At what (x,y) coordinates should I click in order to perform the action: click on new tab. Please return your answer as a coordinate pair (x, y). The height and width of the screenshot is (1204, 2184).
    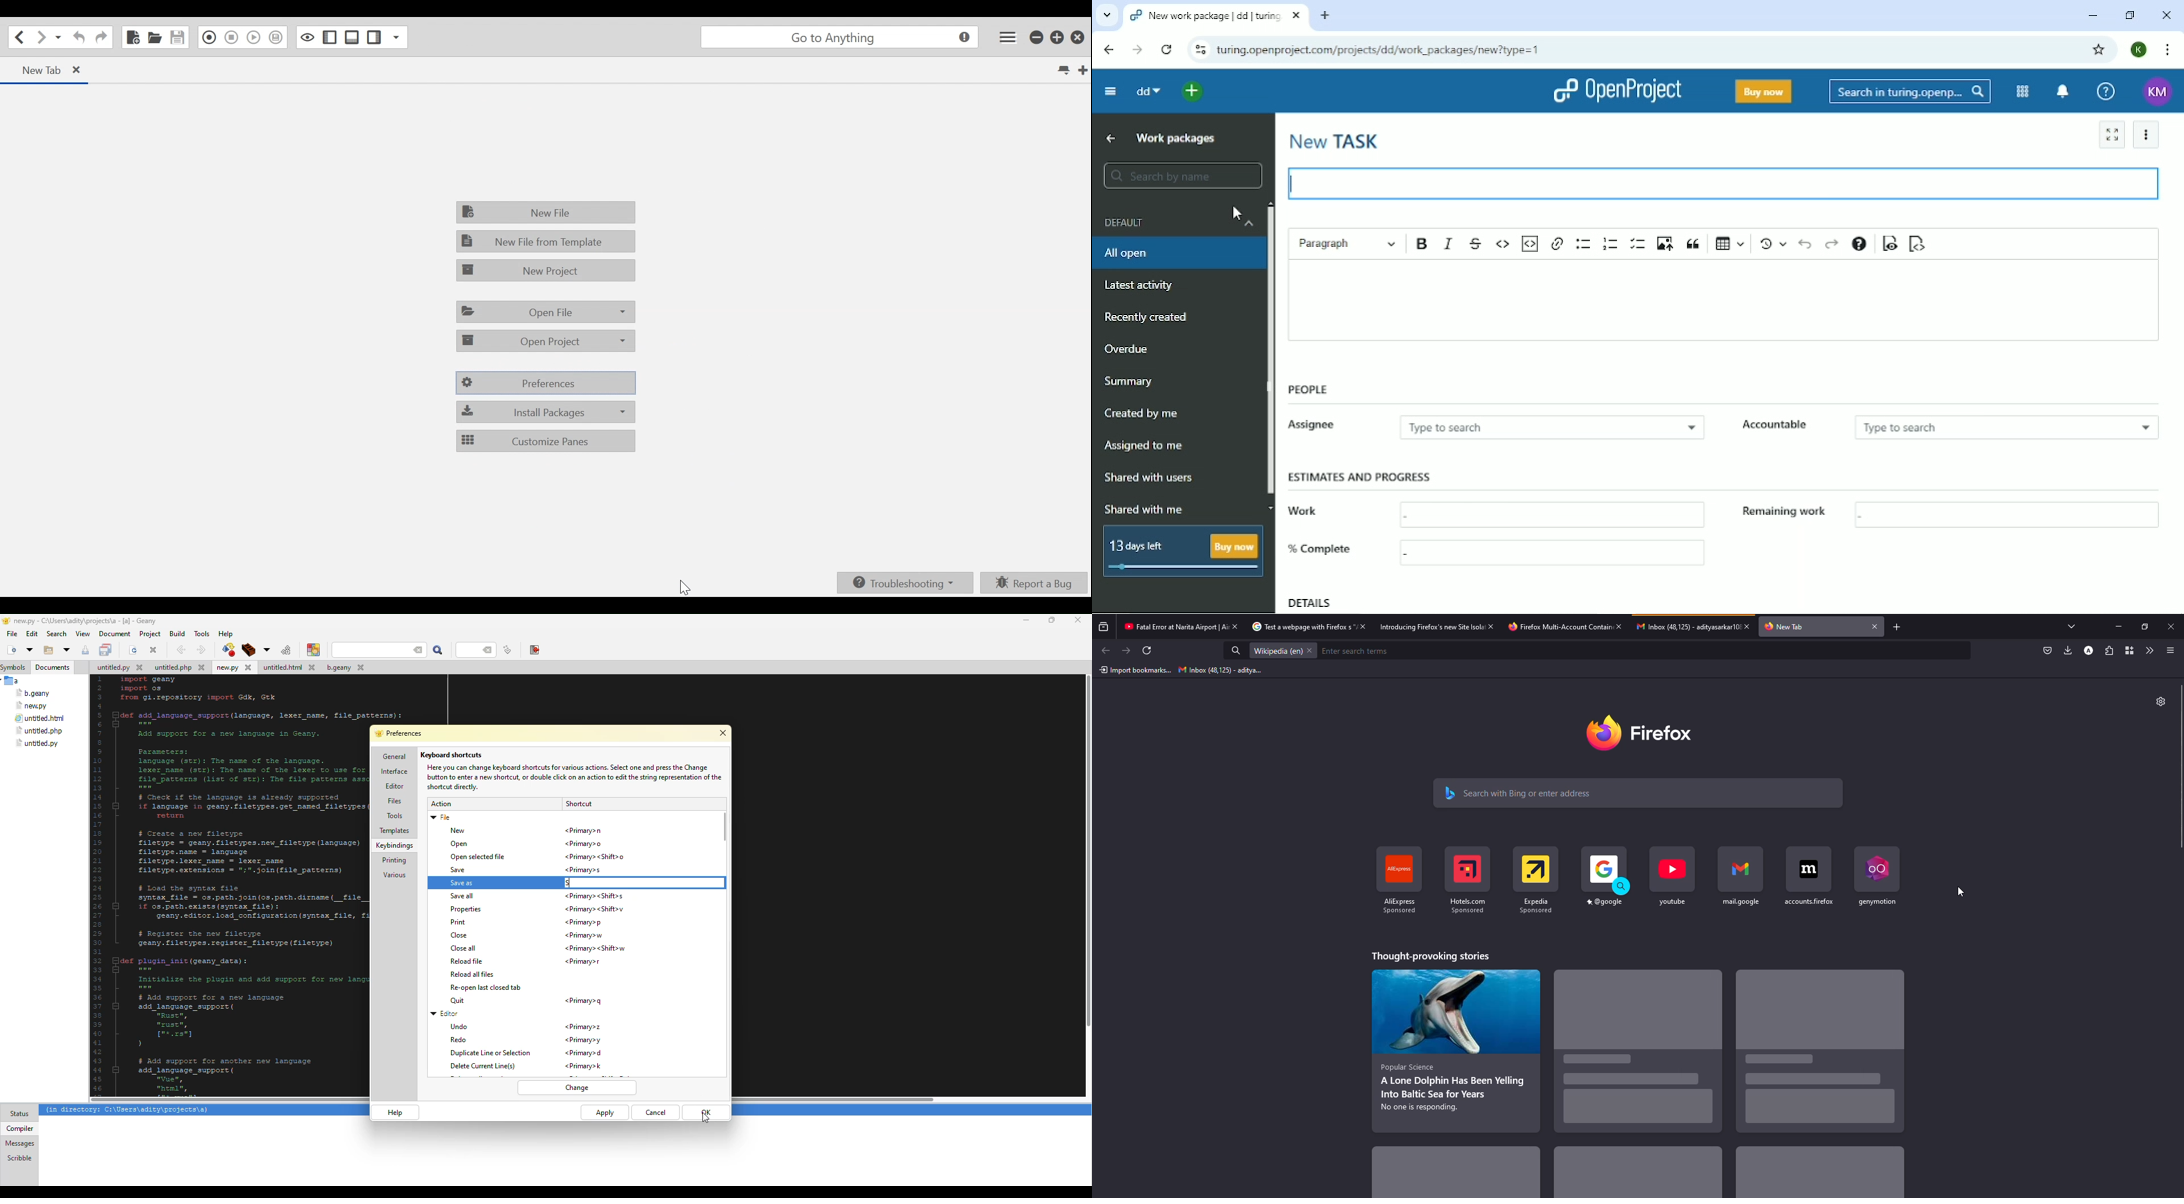
    Looking at the image, I should click on (1786, 626).